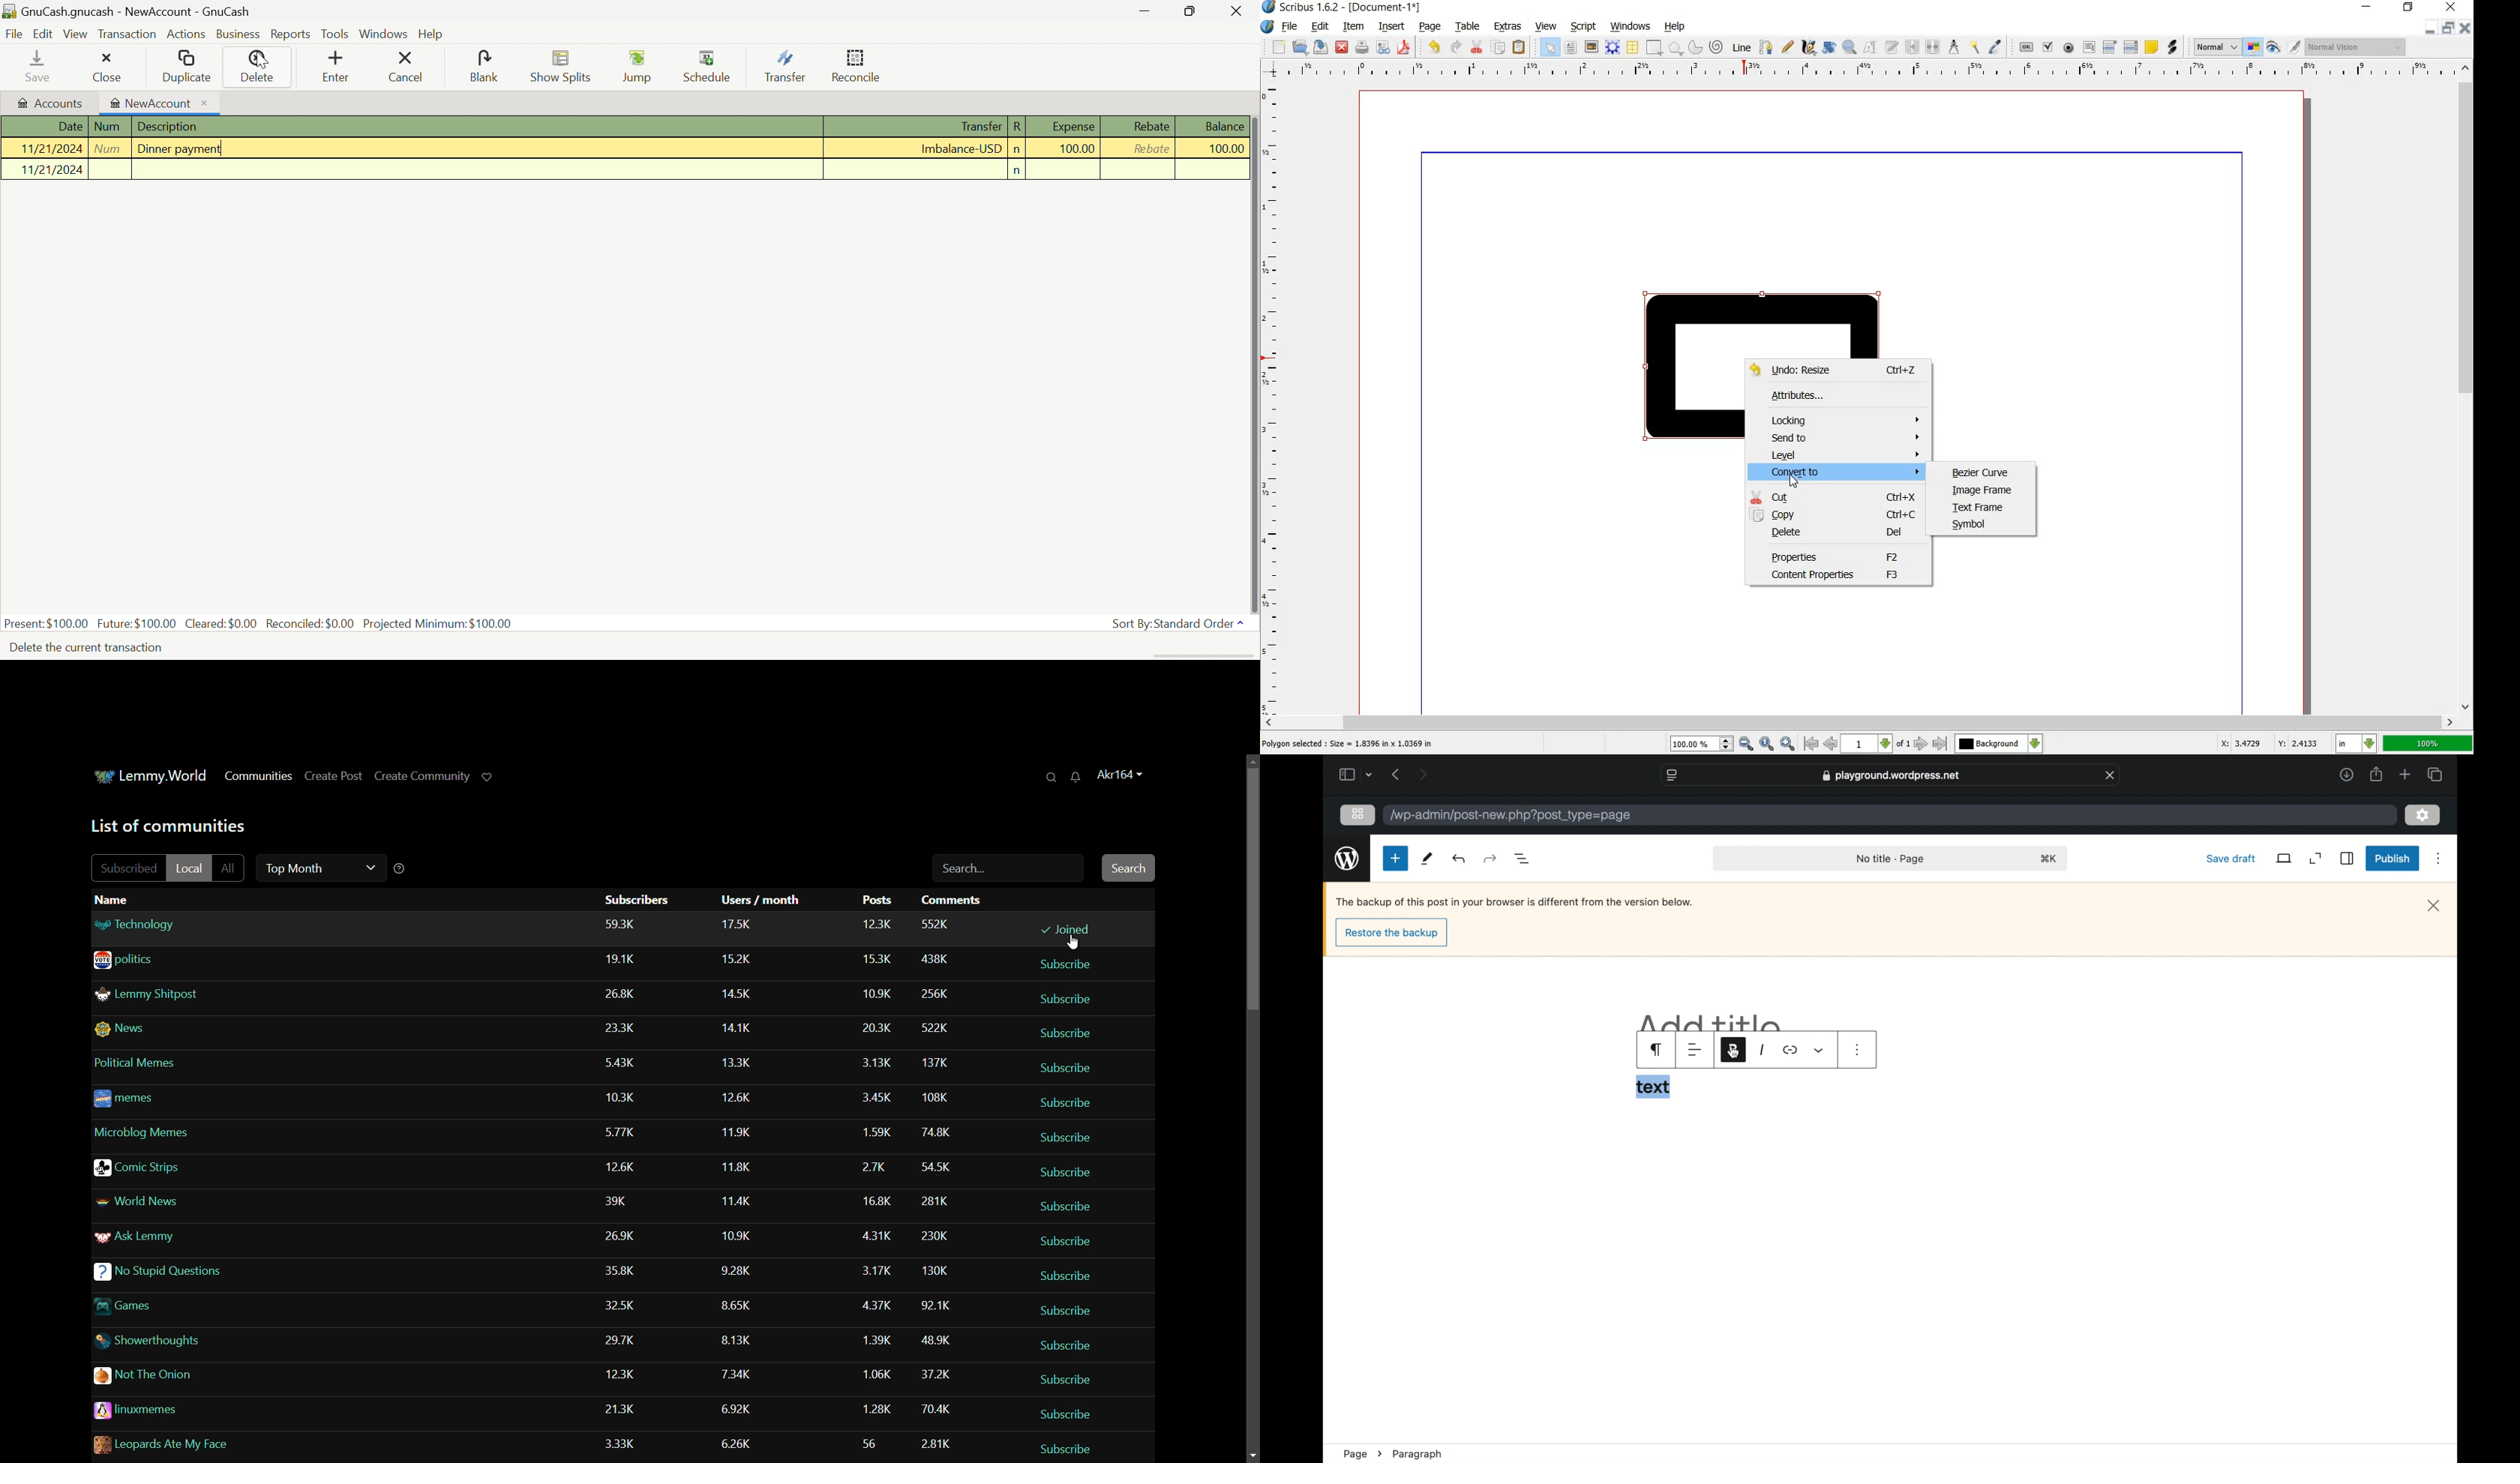  What do you see at coordinates (211, 1168) in the screenshot?
I see `communities name` at bounding box center [211, 1168].